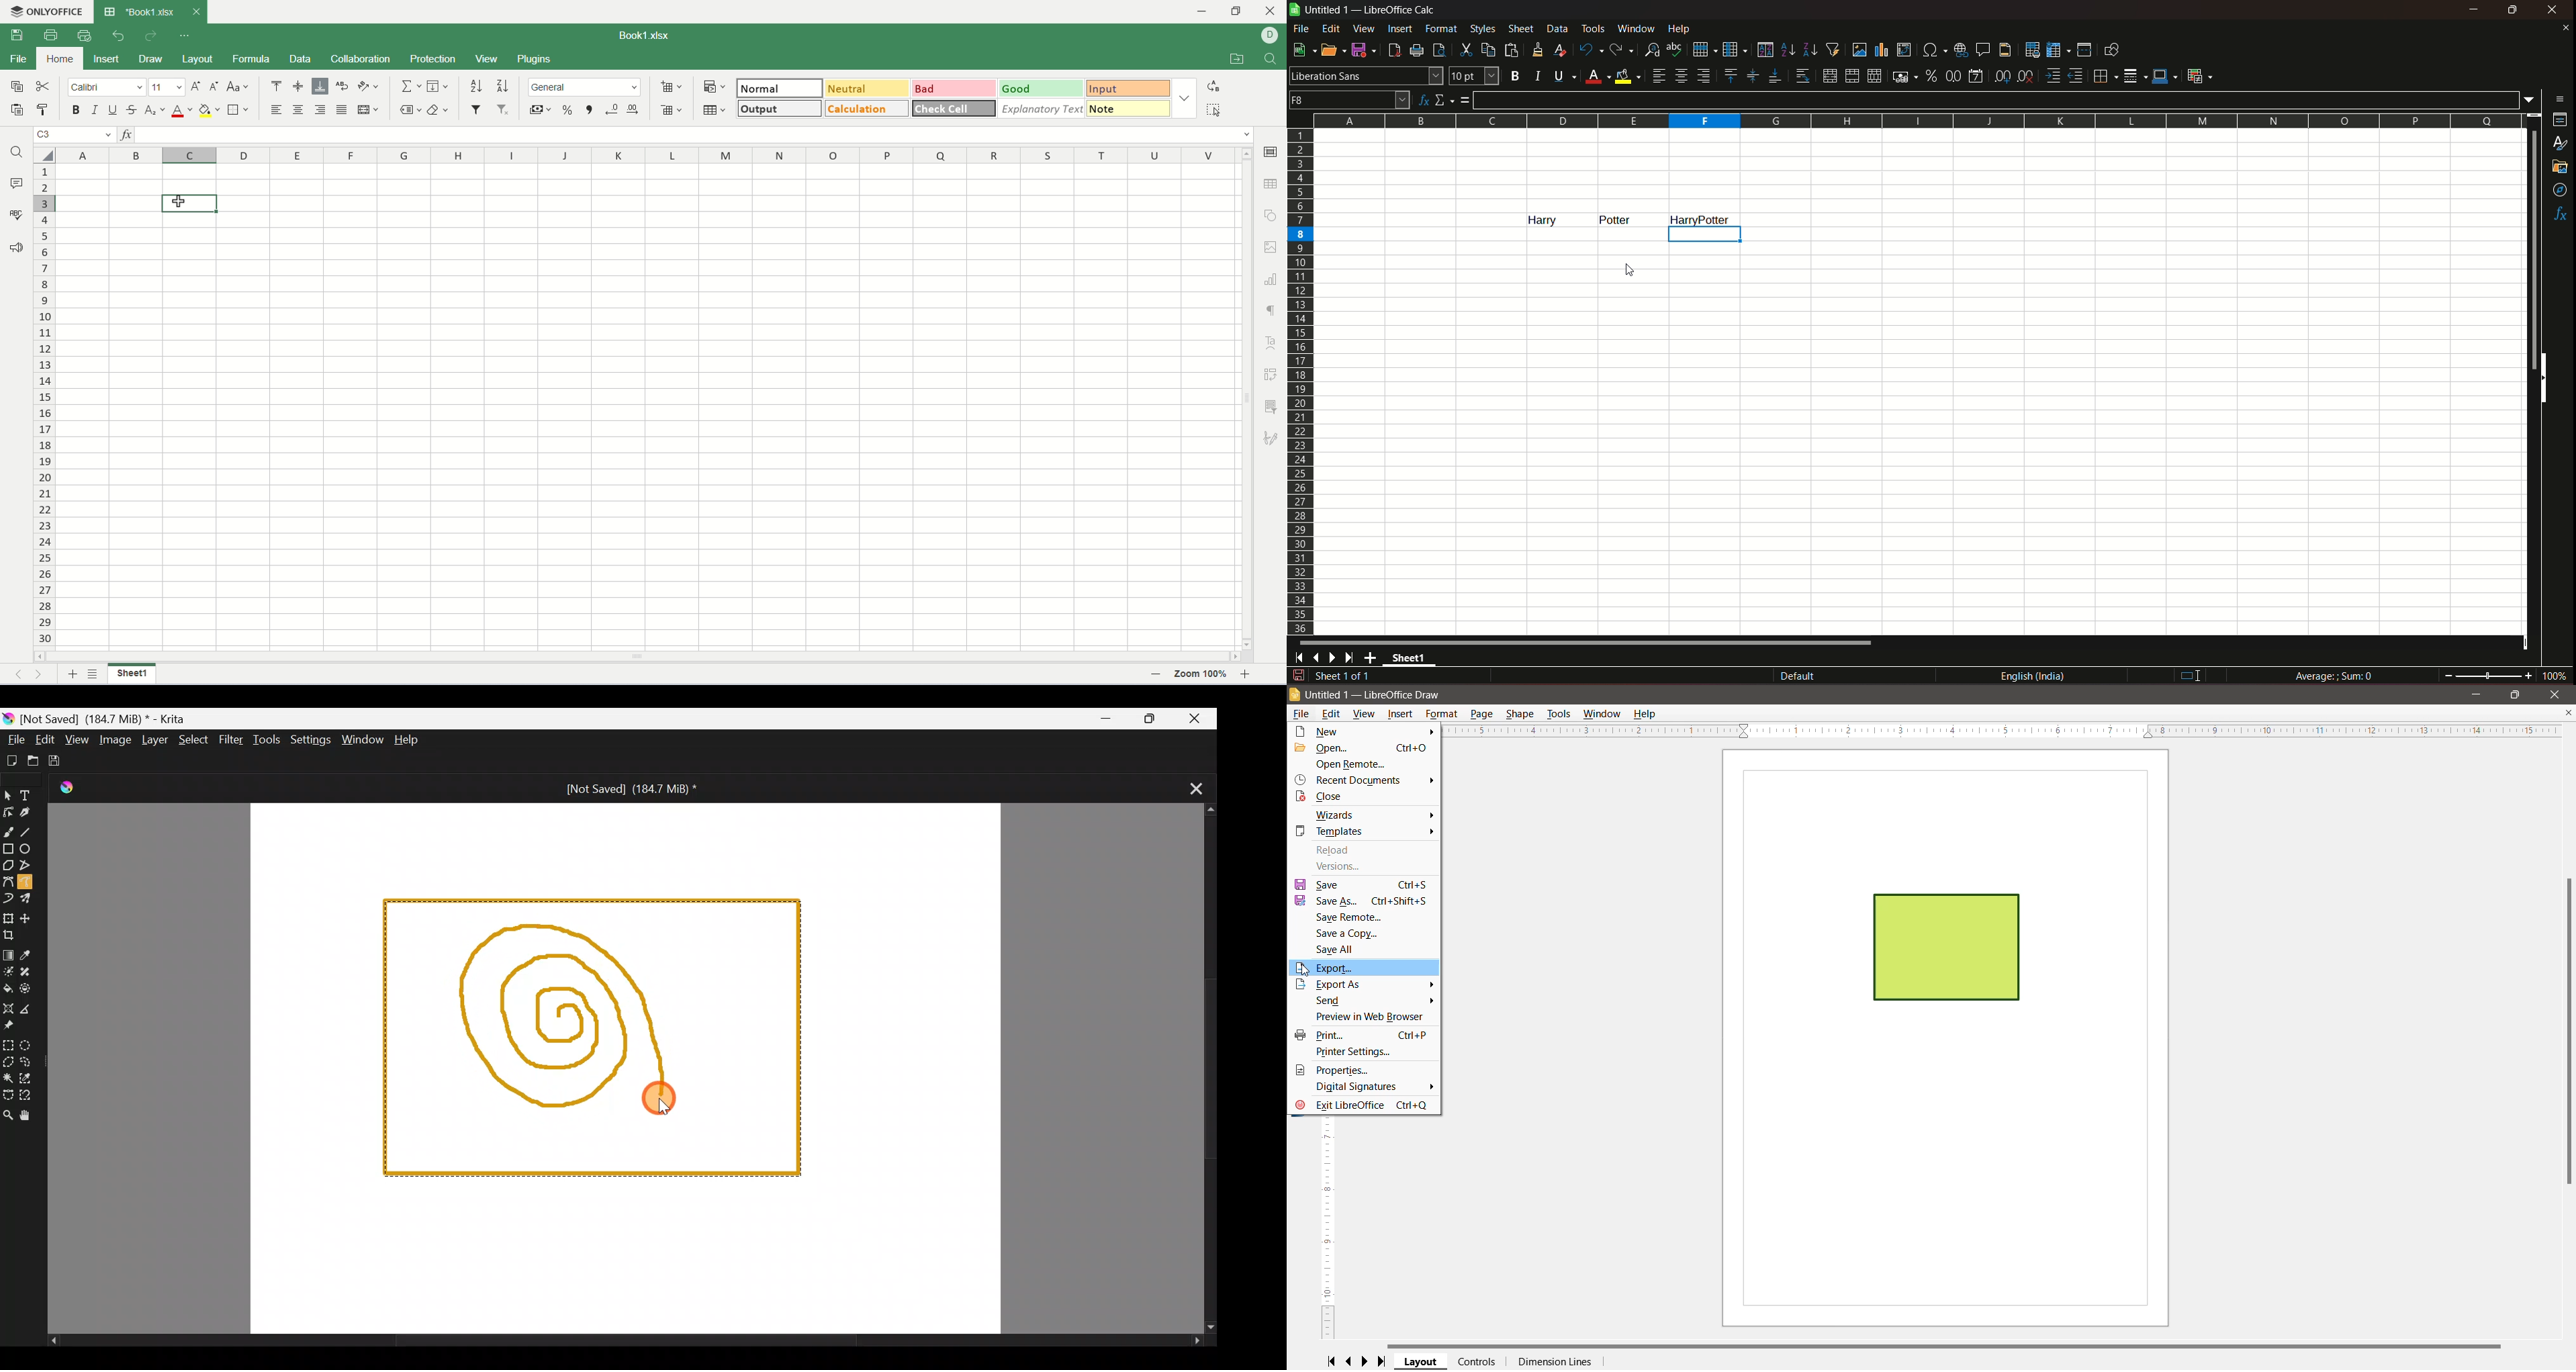  Describe the element at coordinates (2112, 49) in the screenshot. I see `show draw functions` at that location.